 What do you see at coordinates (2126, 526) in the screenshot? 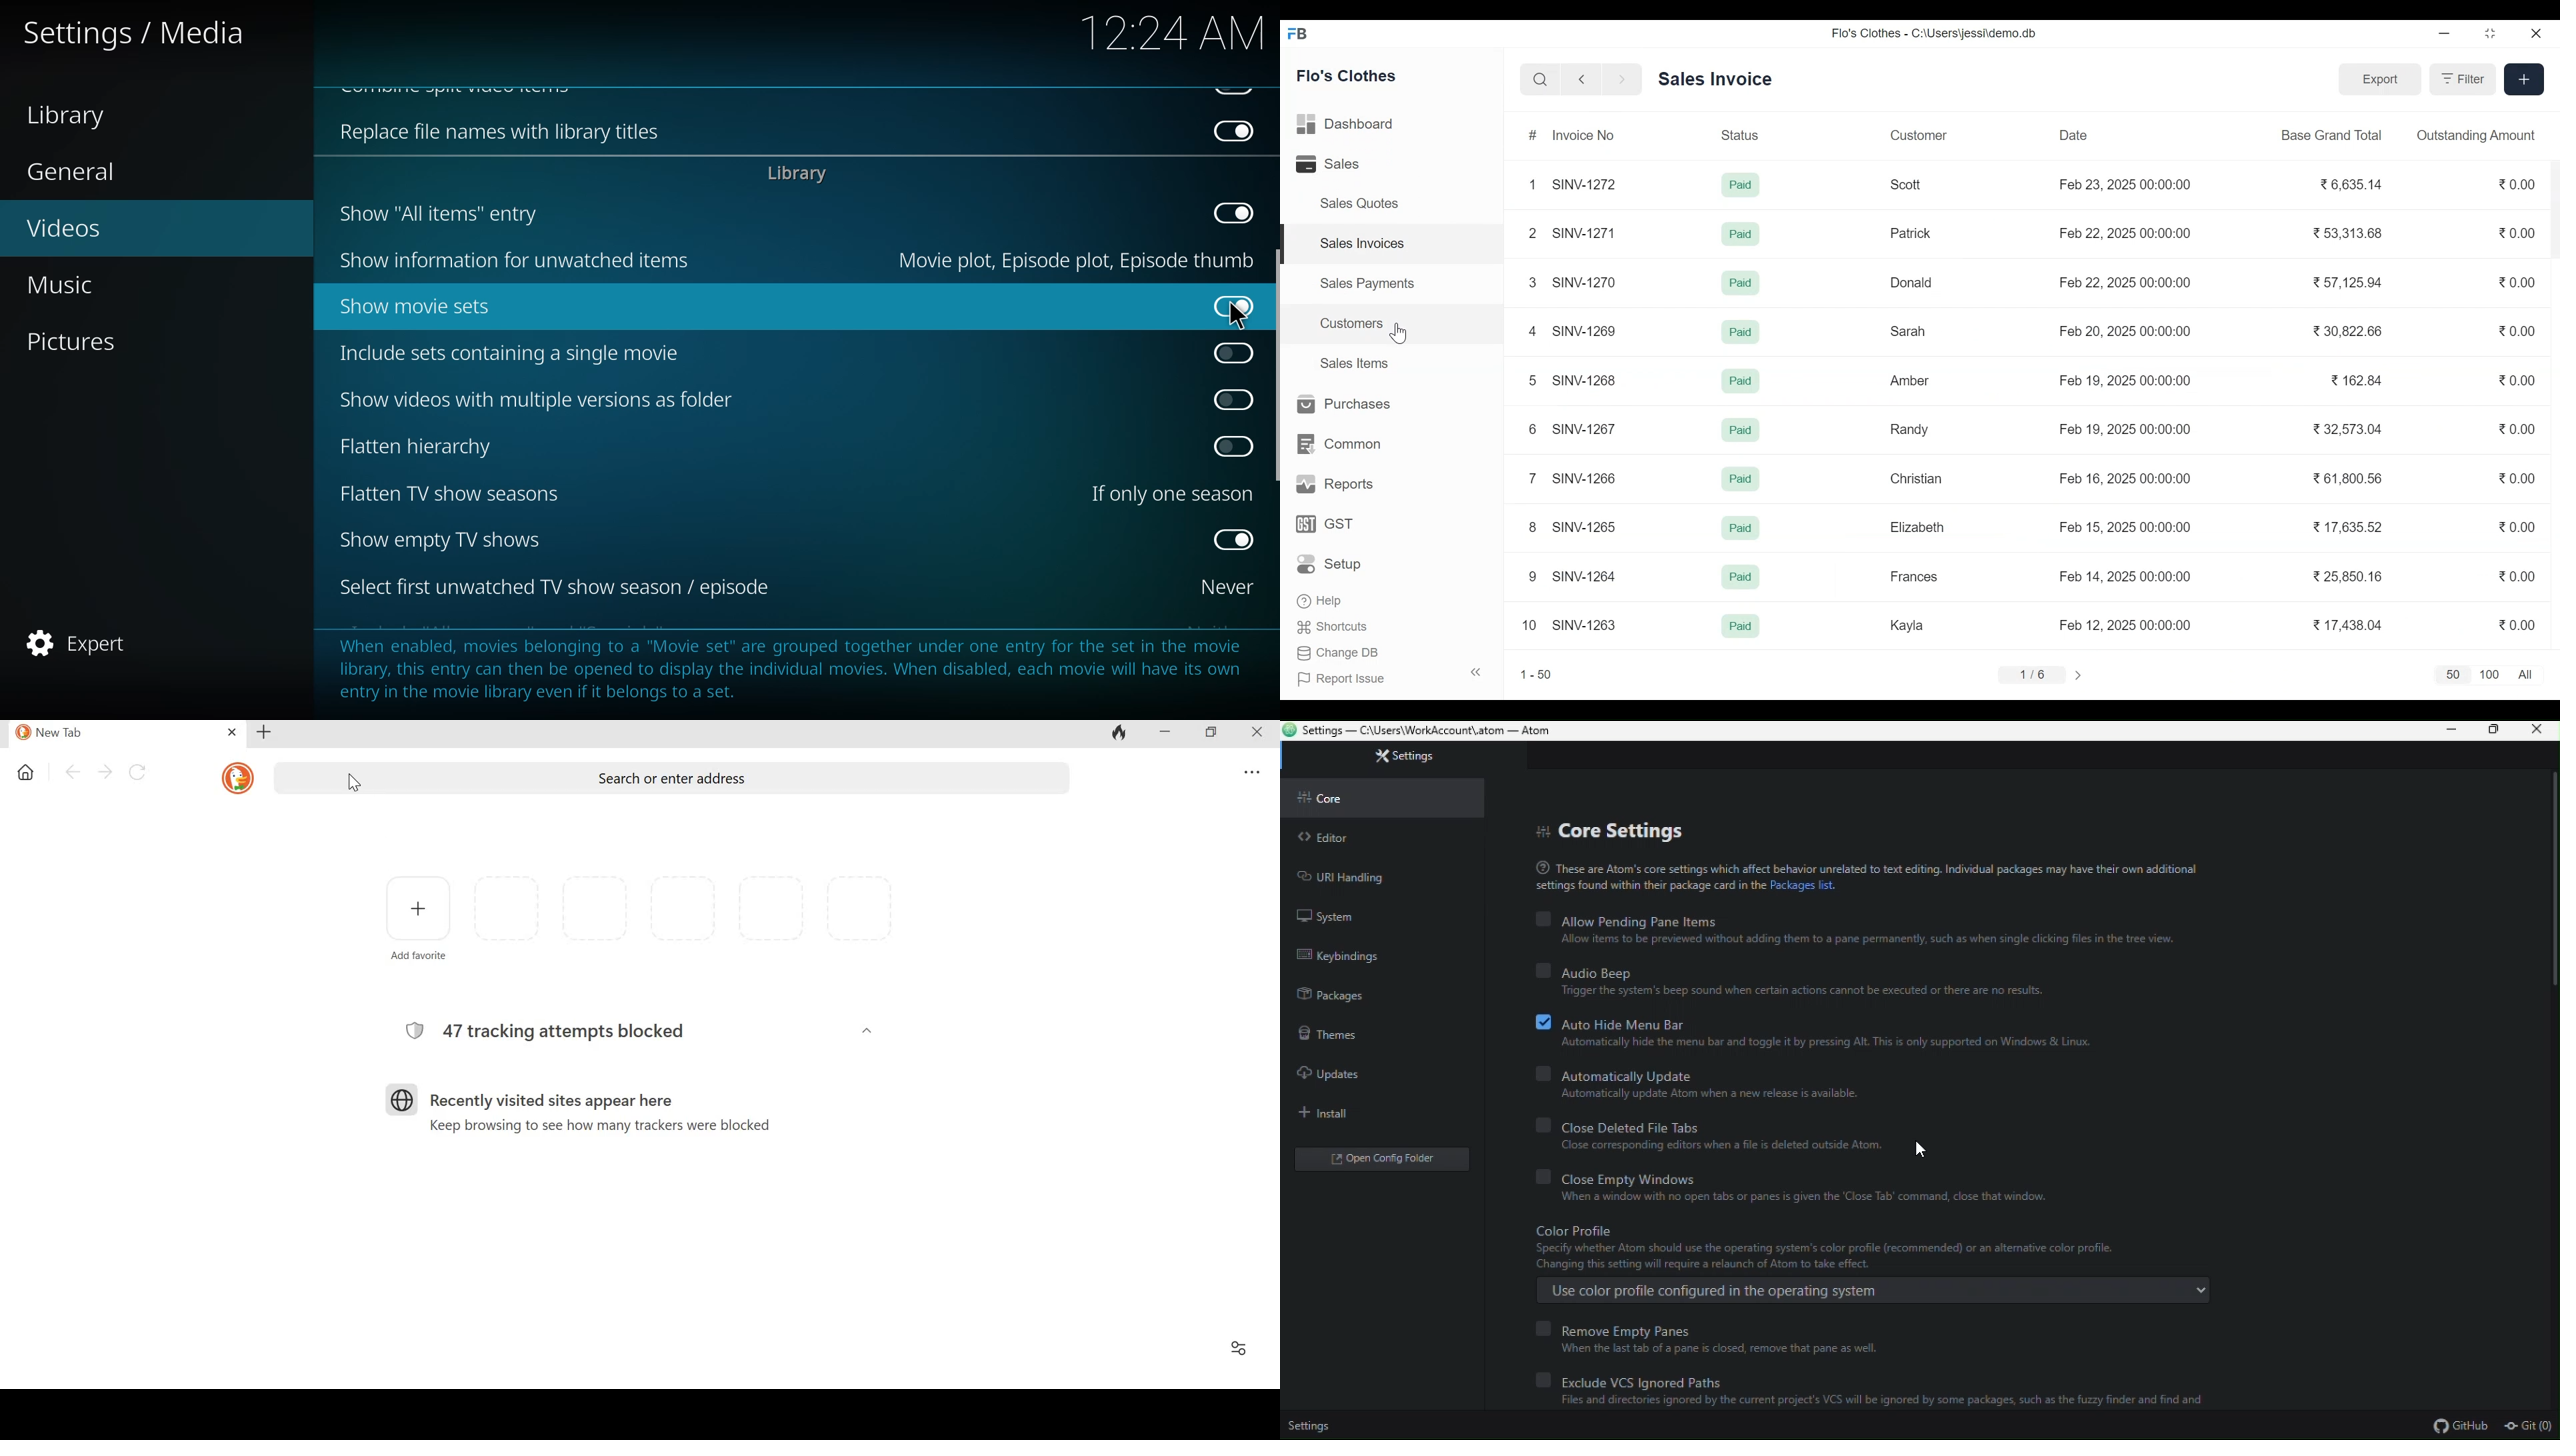
I see `Feb 15, 2025 00:00:00` at bounding box center [2126, 526].